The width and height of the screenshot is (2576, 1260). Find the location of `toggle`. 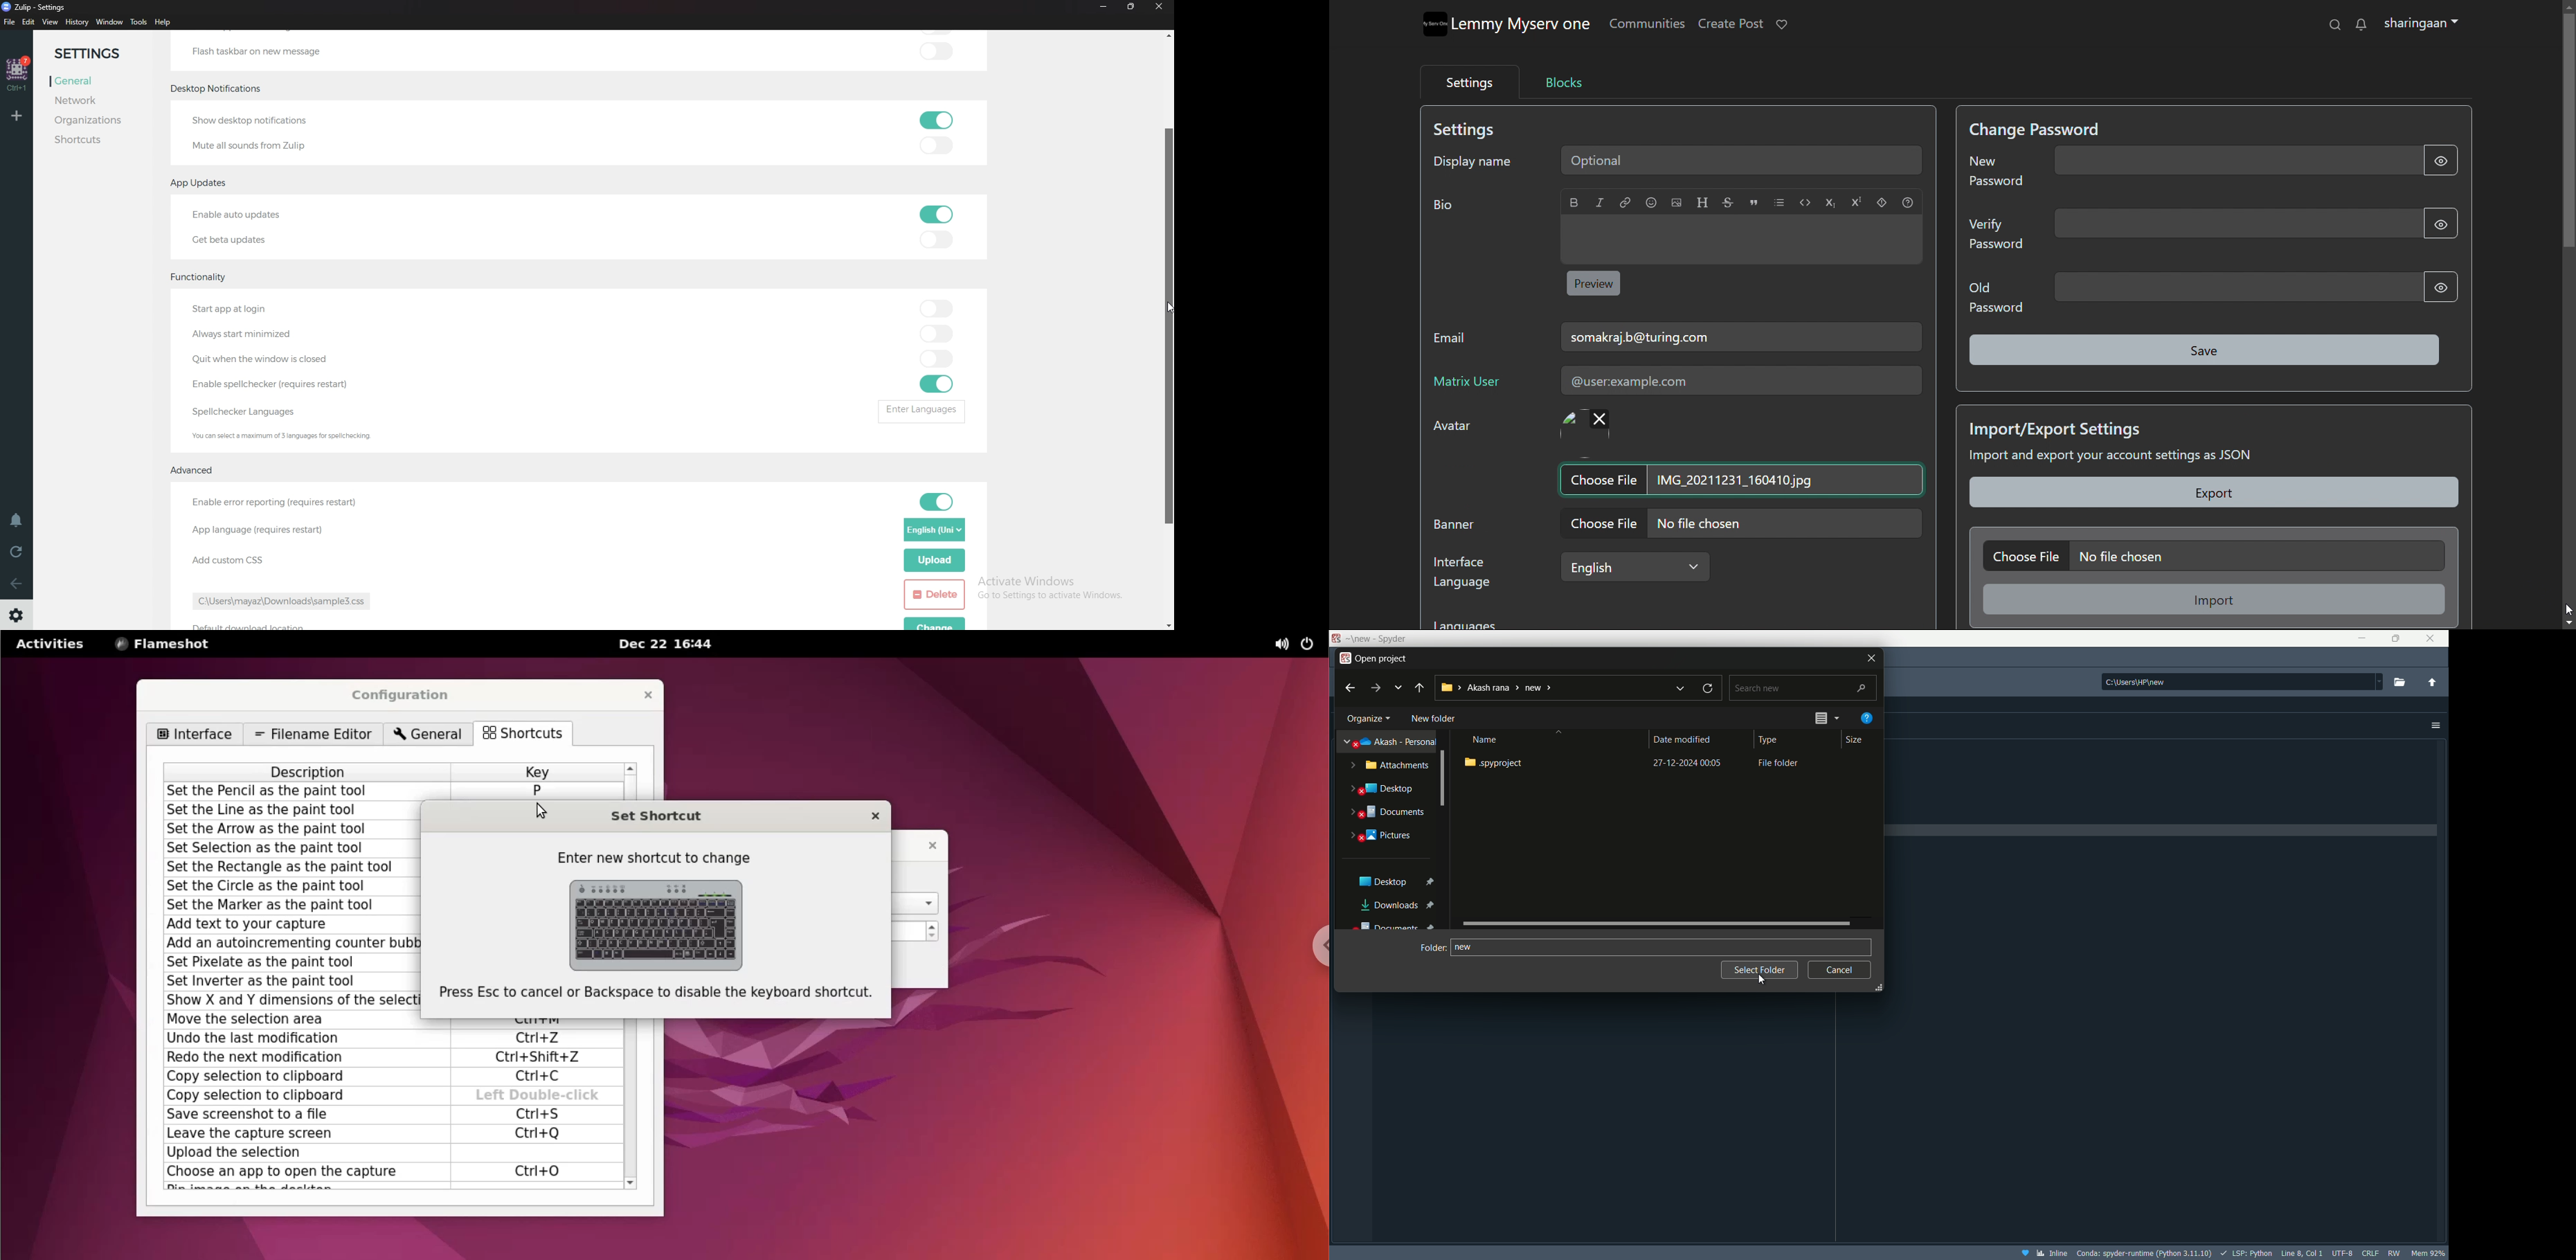

toggle is located at coordinates (936, 146).